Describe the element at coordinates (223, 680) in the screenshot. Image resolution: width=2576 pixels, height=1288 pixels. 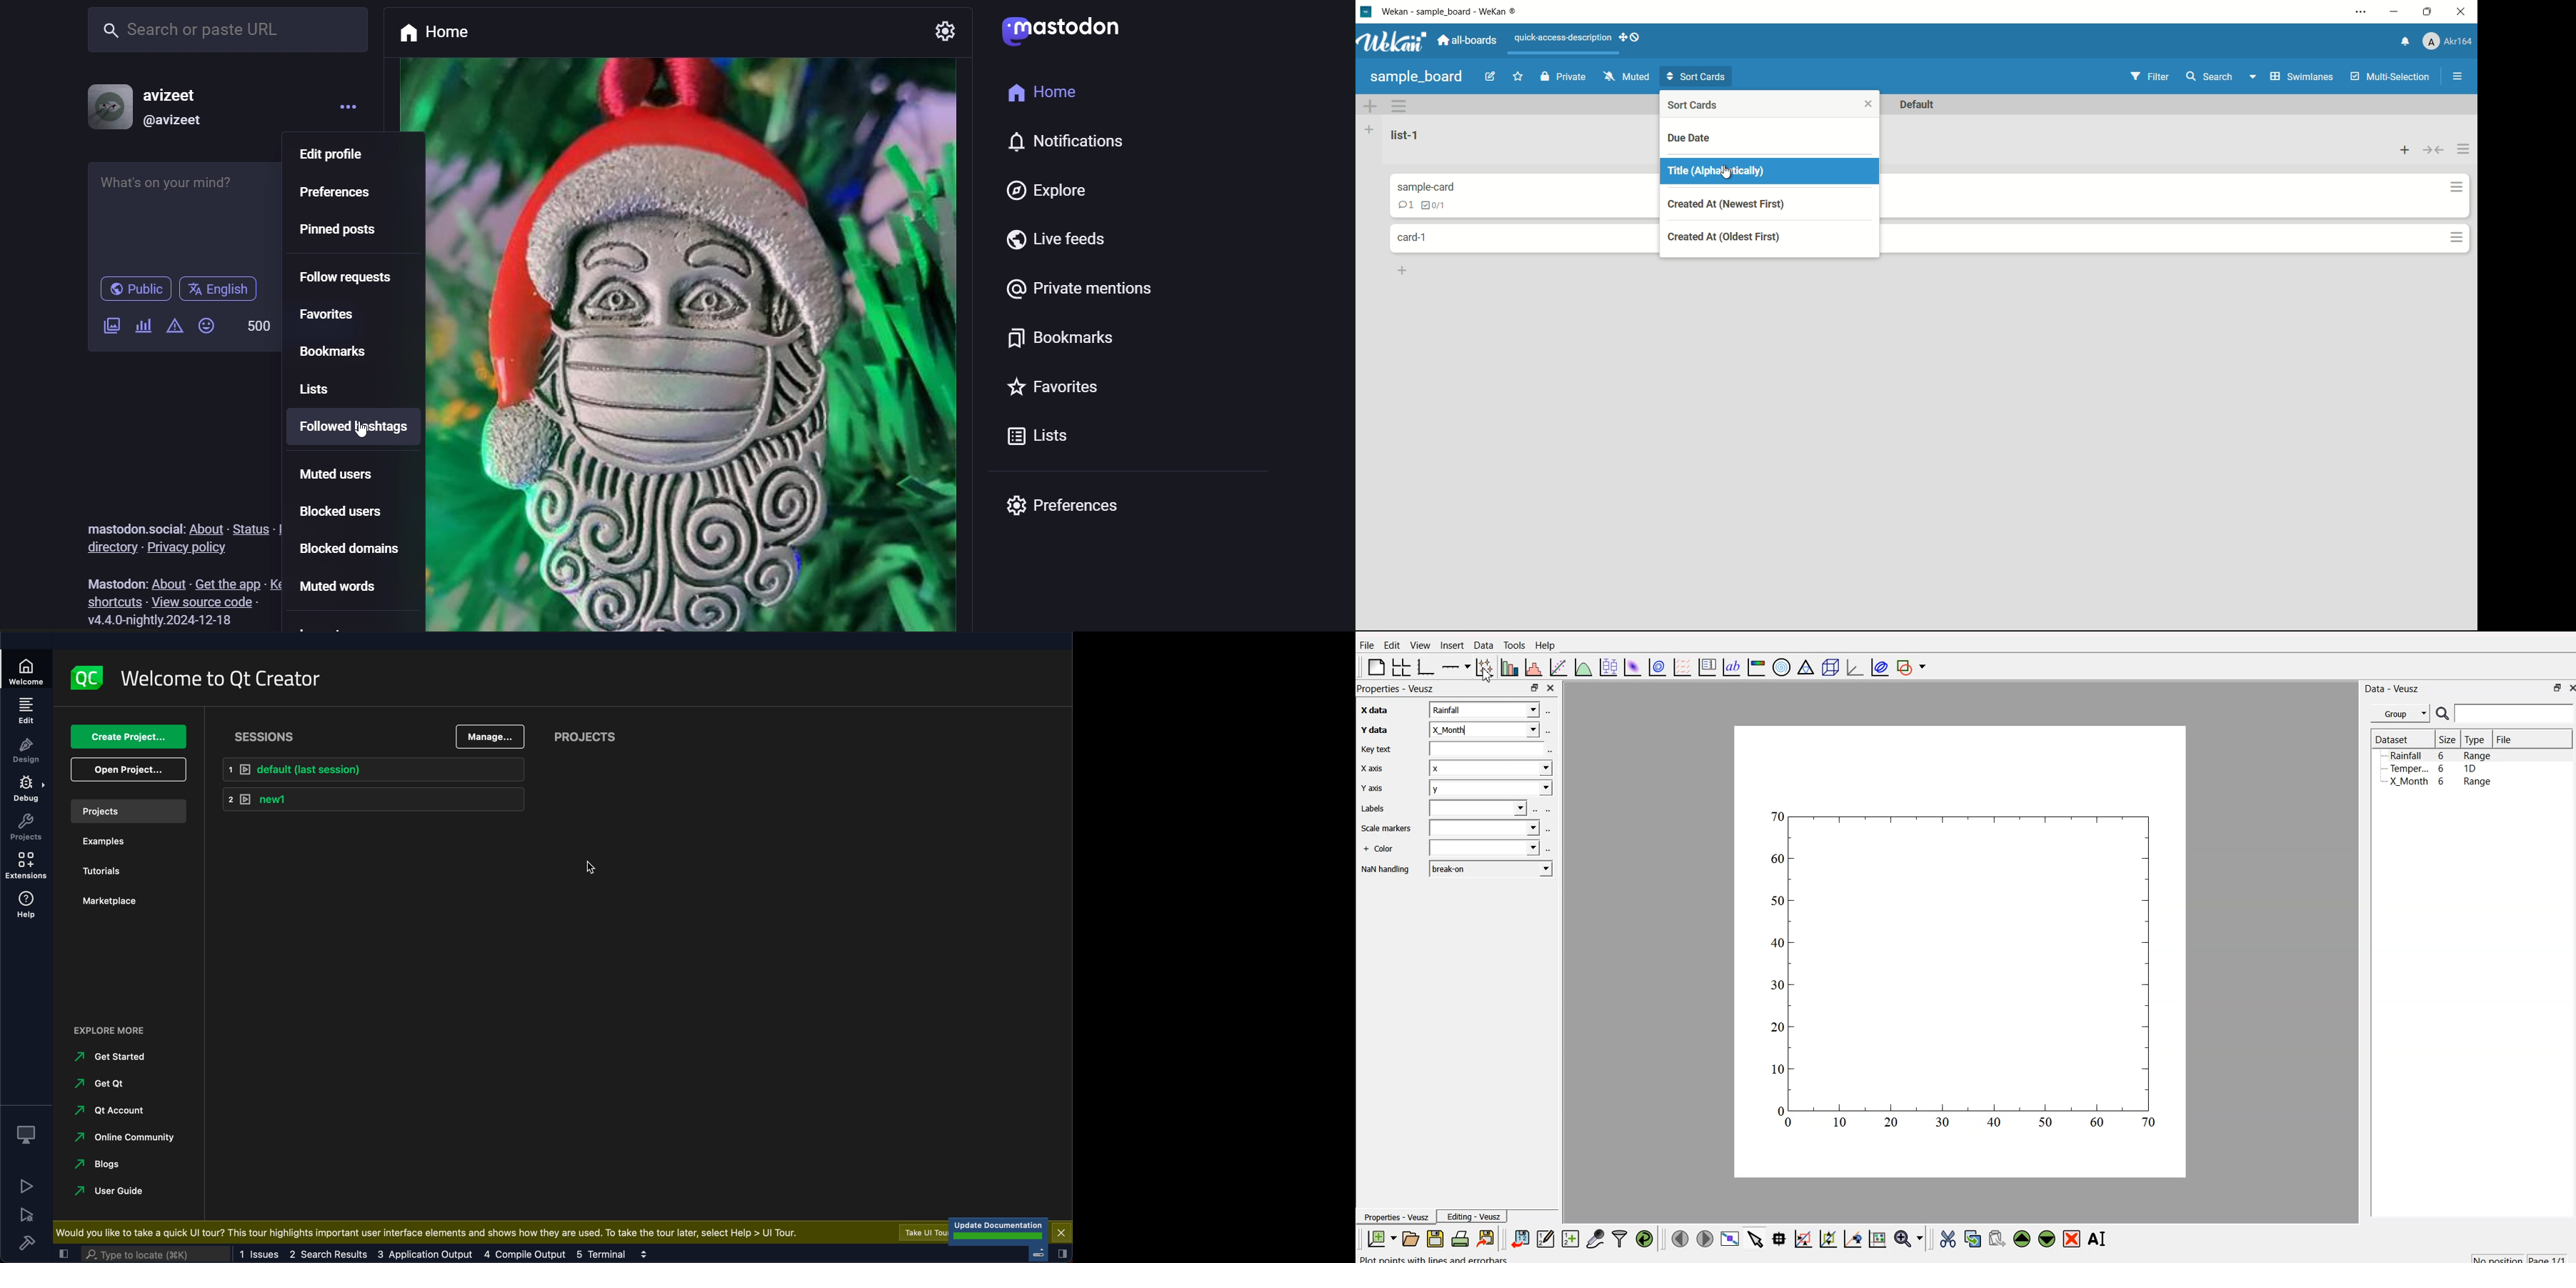
I see `welcome` at that location.